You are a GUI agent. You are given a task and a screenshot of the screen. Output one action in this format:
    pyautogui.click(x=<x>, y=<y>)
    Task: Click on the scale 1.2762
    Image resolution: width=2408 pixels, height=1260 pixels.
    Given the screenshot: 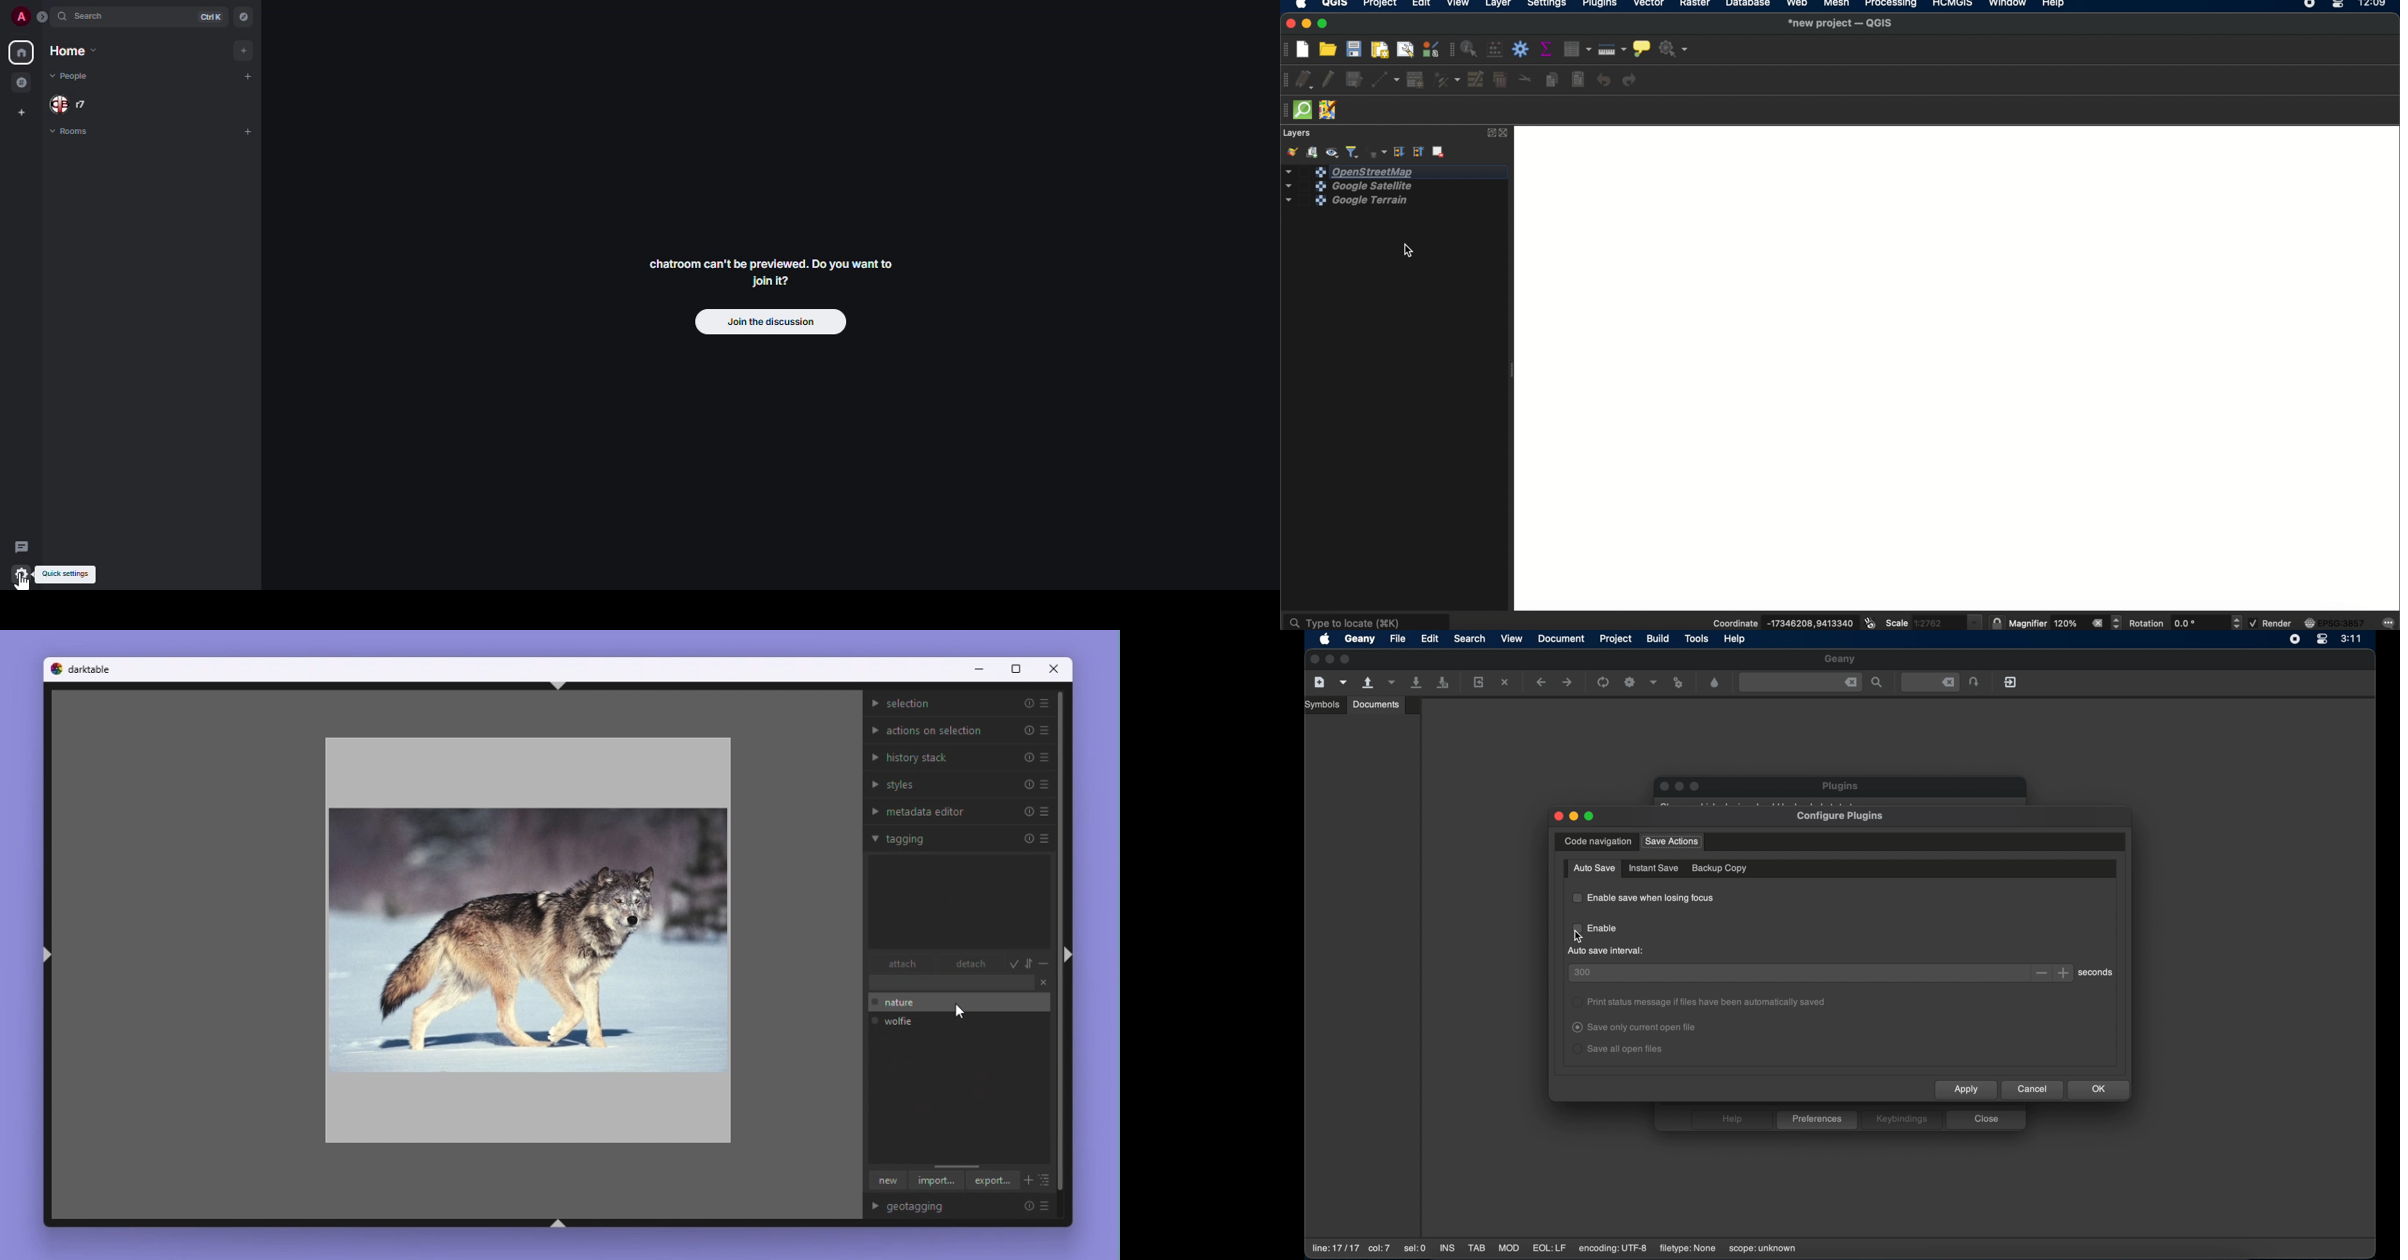 What is the action you would take?
    pyautogui.click(x=1933, y=621)
    